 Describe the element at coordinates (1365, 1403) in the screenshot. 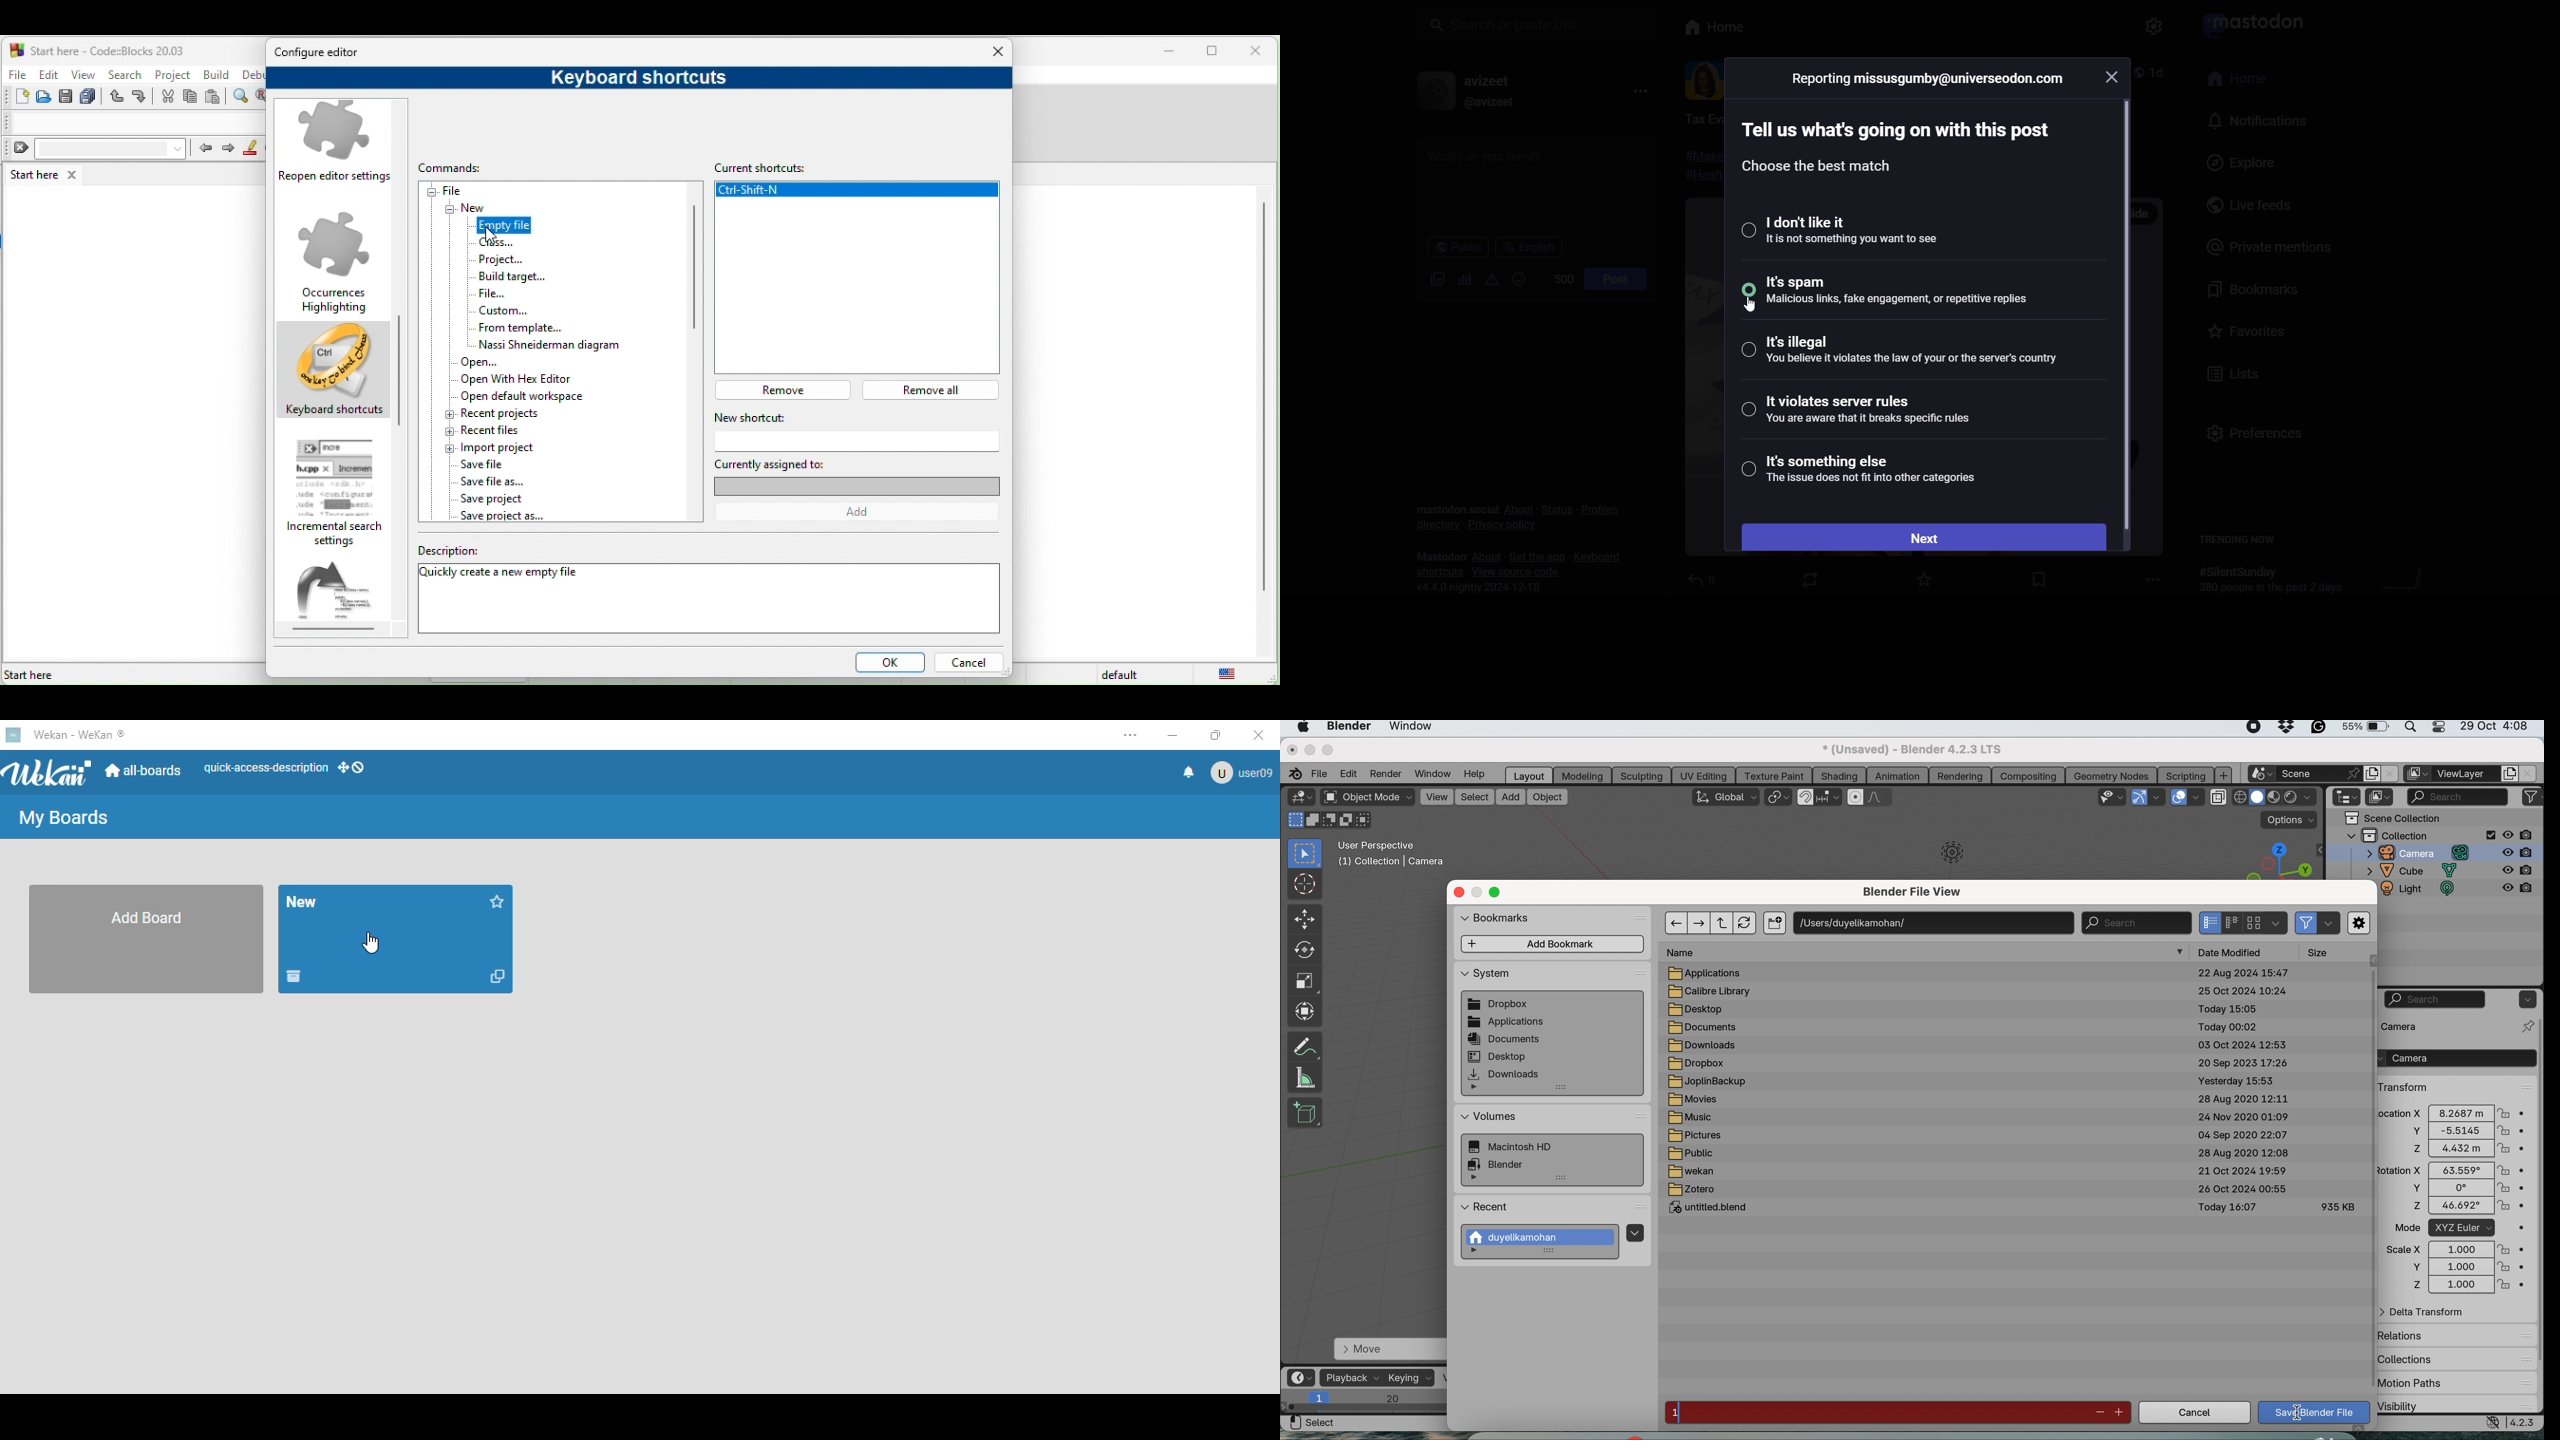

I see `horizontal scale` at that location.